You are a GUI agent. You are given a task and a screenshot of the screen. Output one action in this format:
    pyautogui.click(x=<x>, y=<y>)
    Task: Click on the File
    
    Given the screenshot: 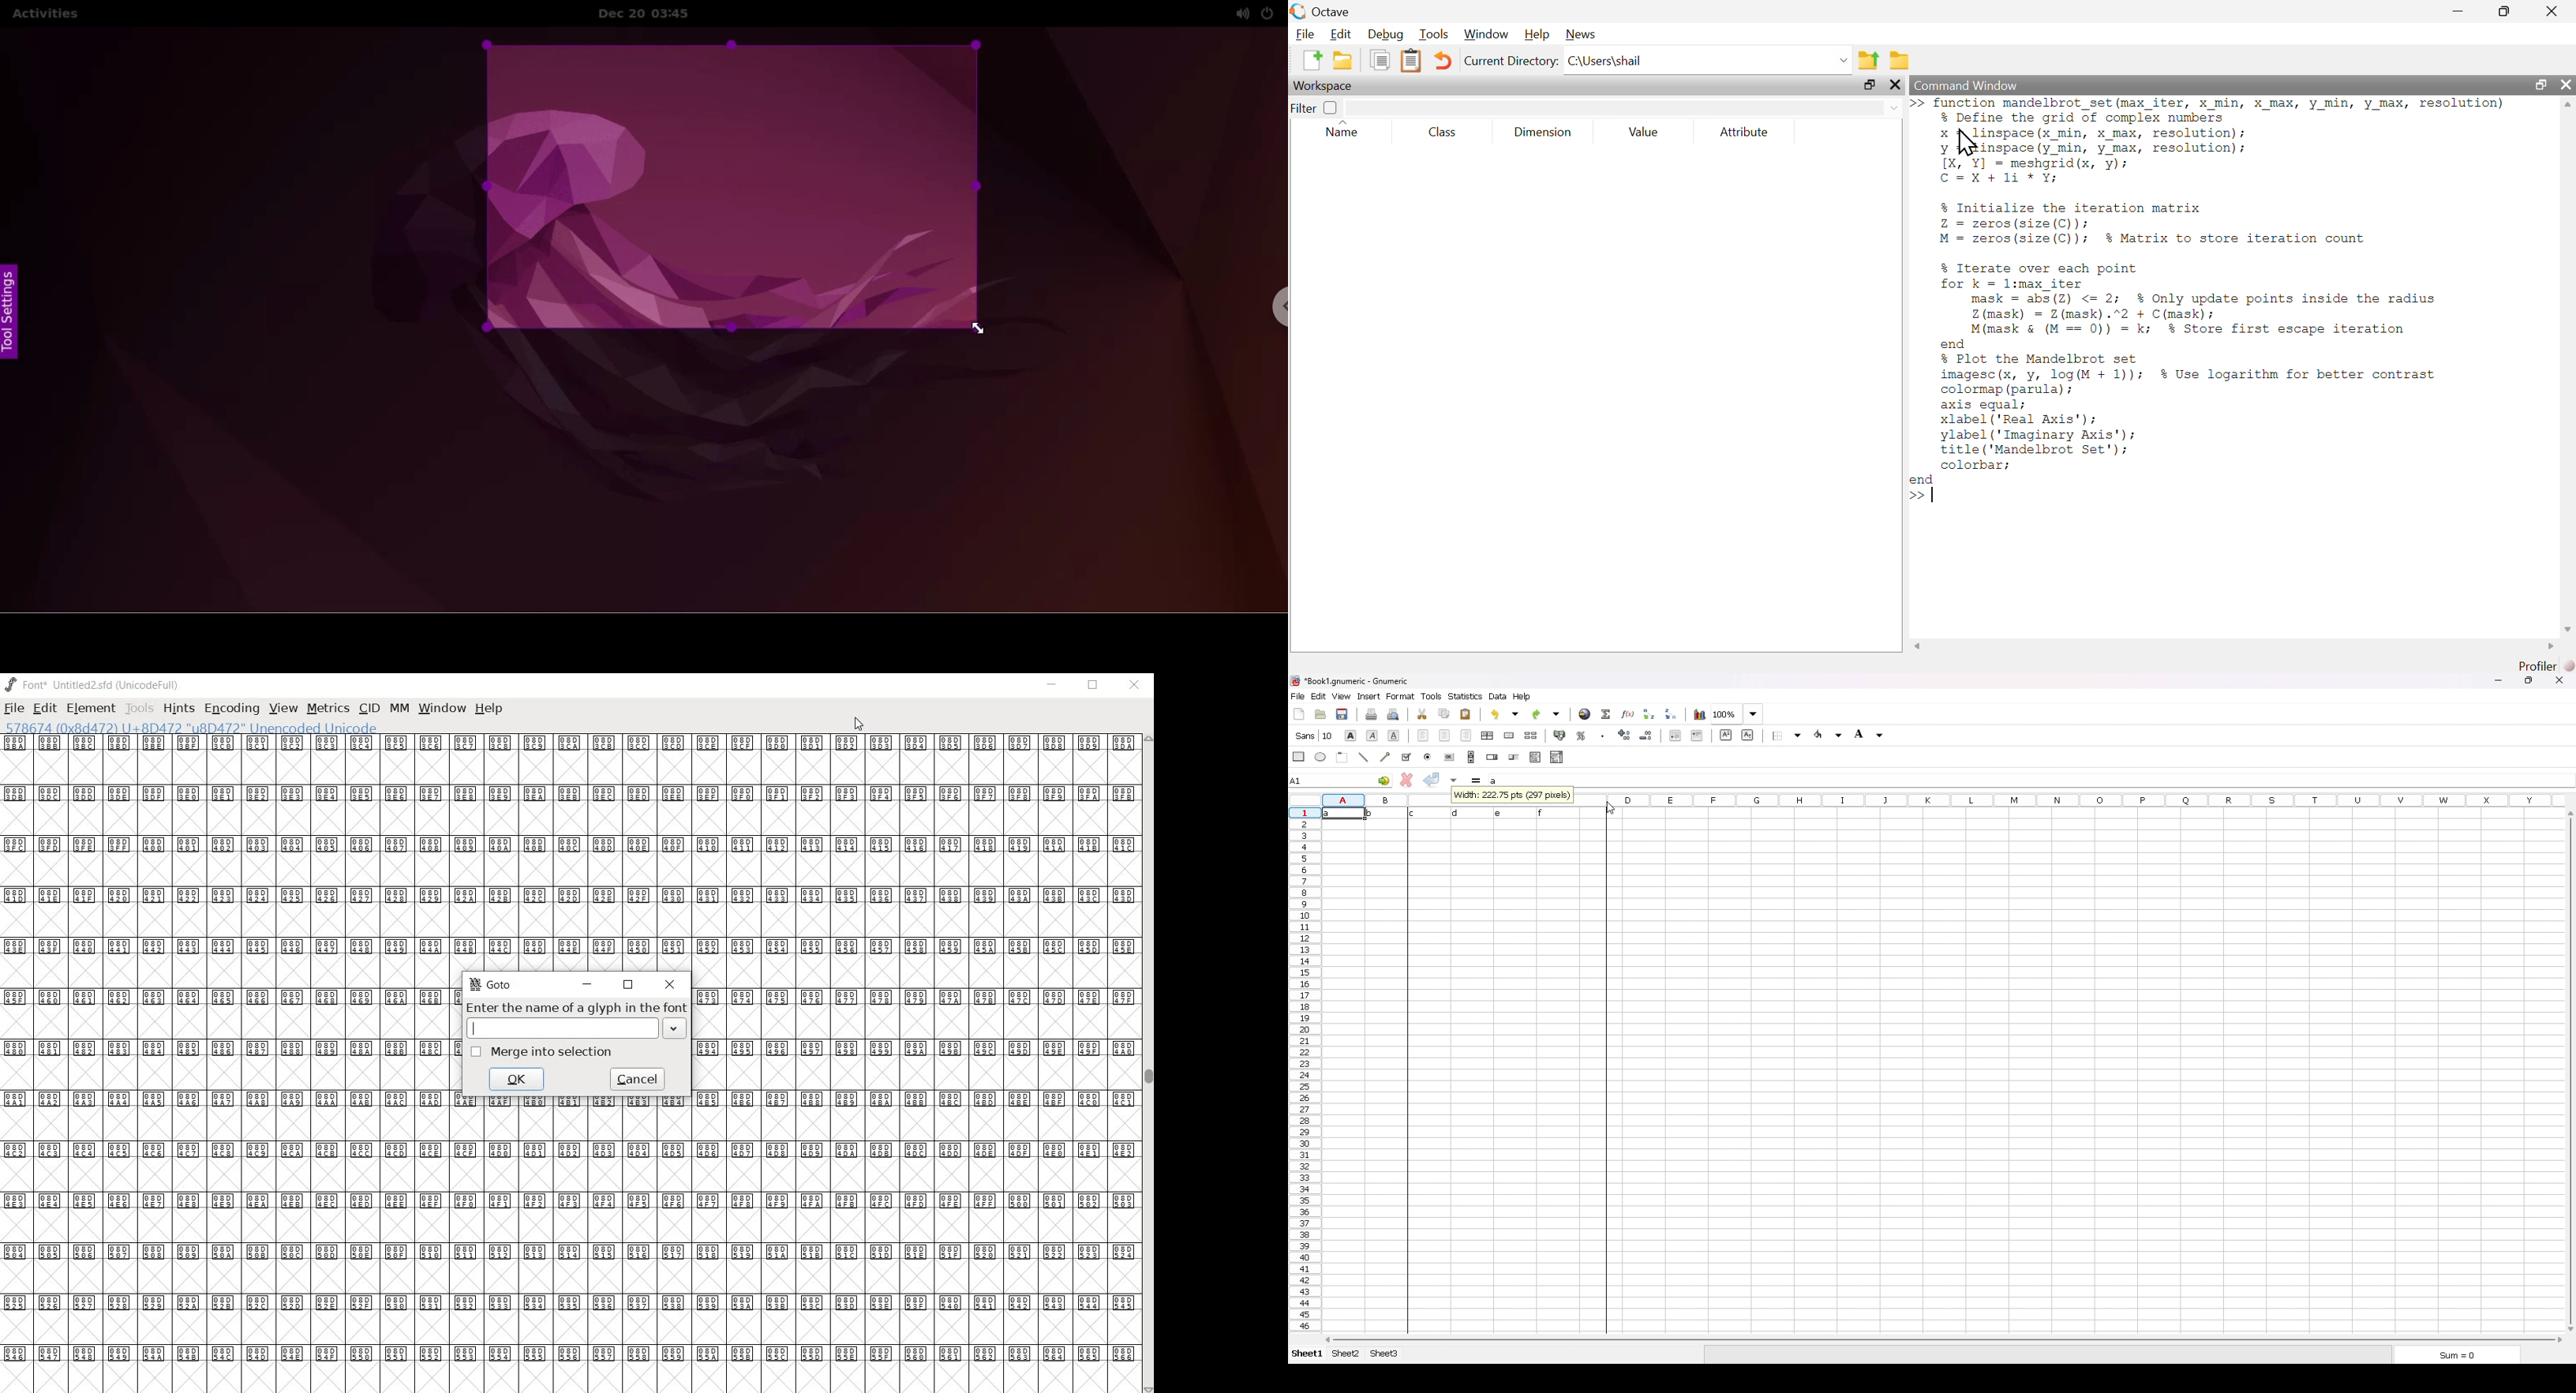 What is the action you would take?
    pyautogui.click(x=1303, y=34)
    